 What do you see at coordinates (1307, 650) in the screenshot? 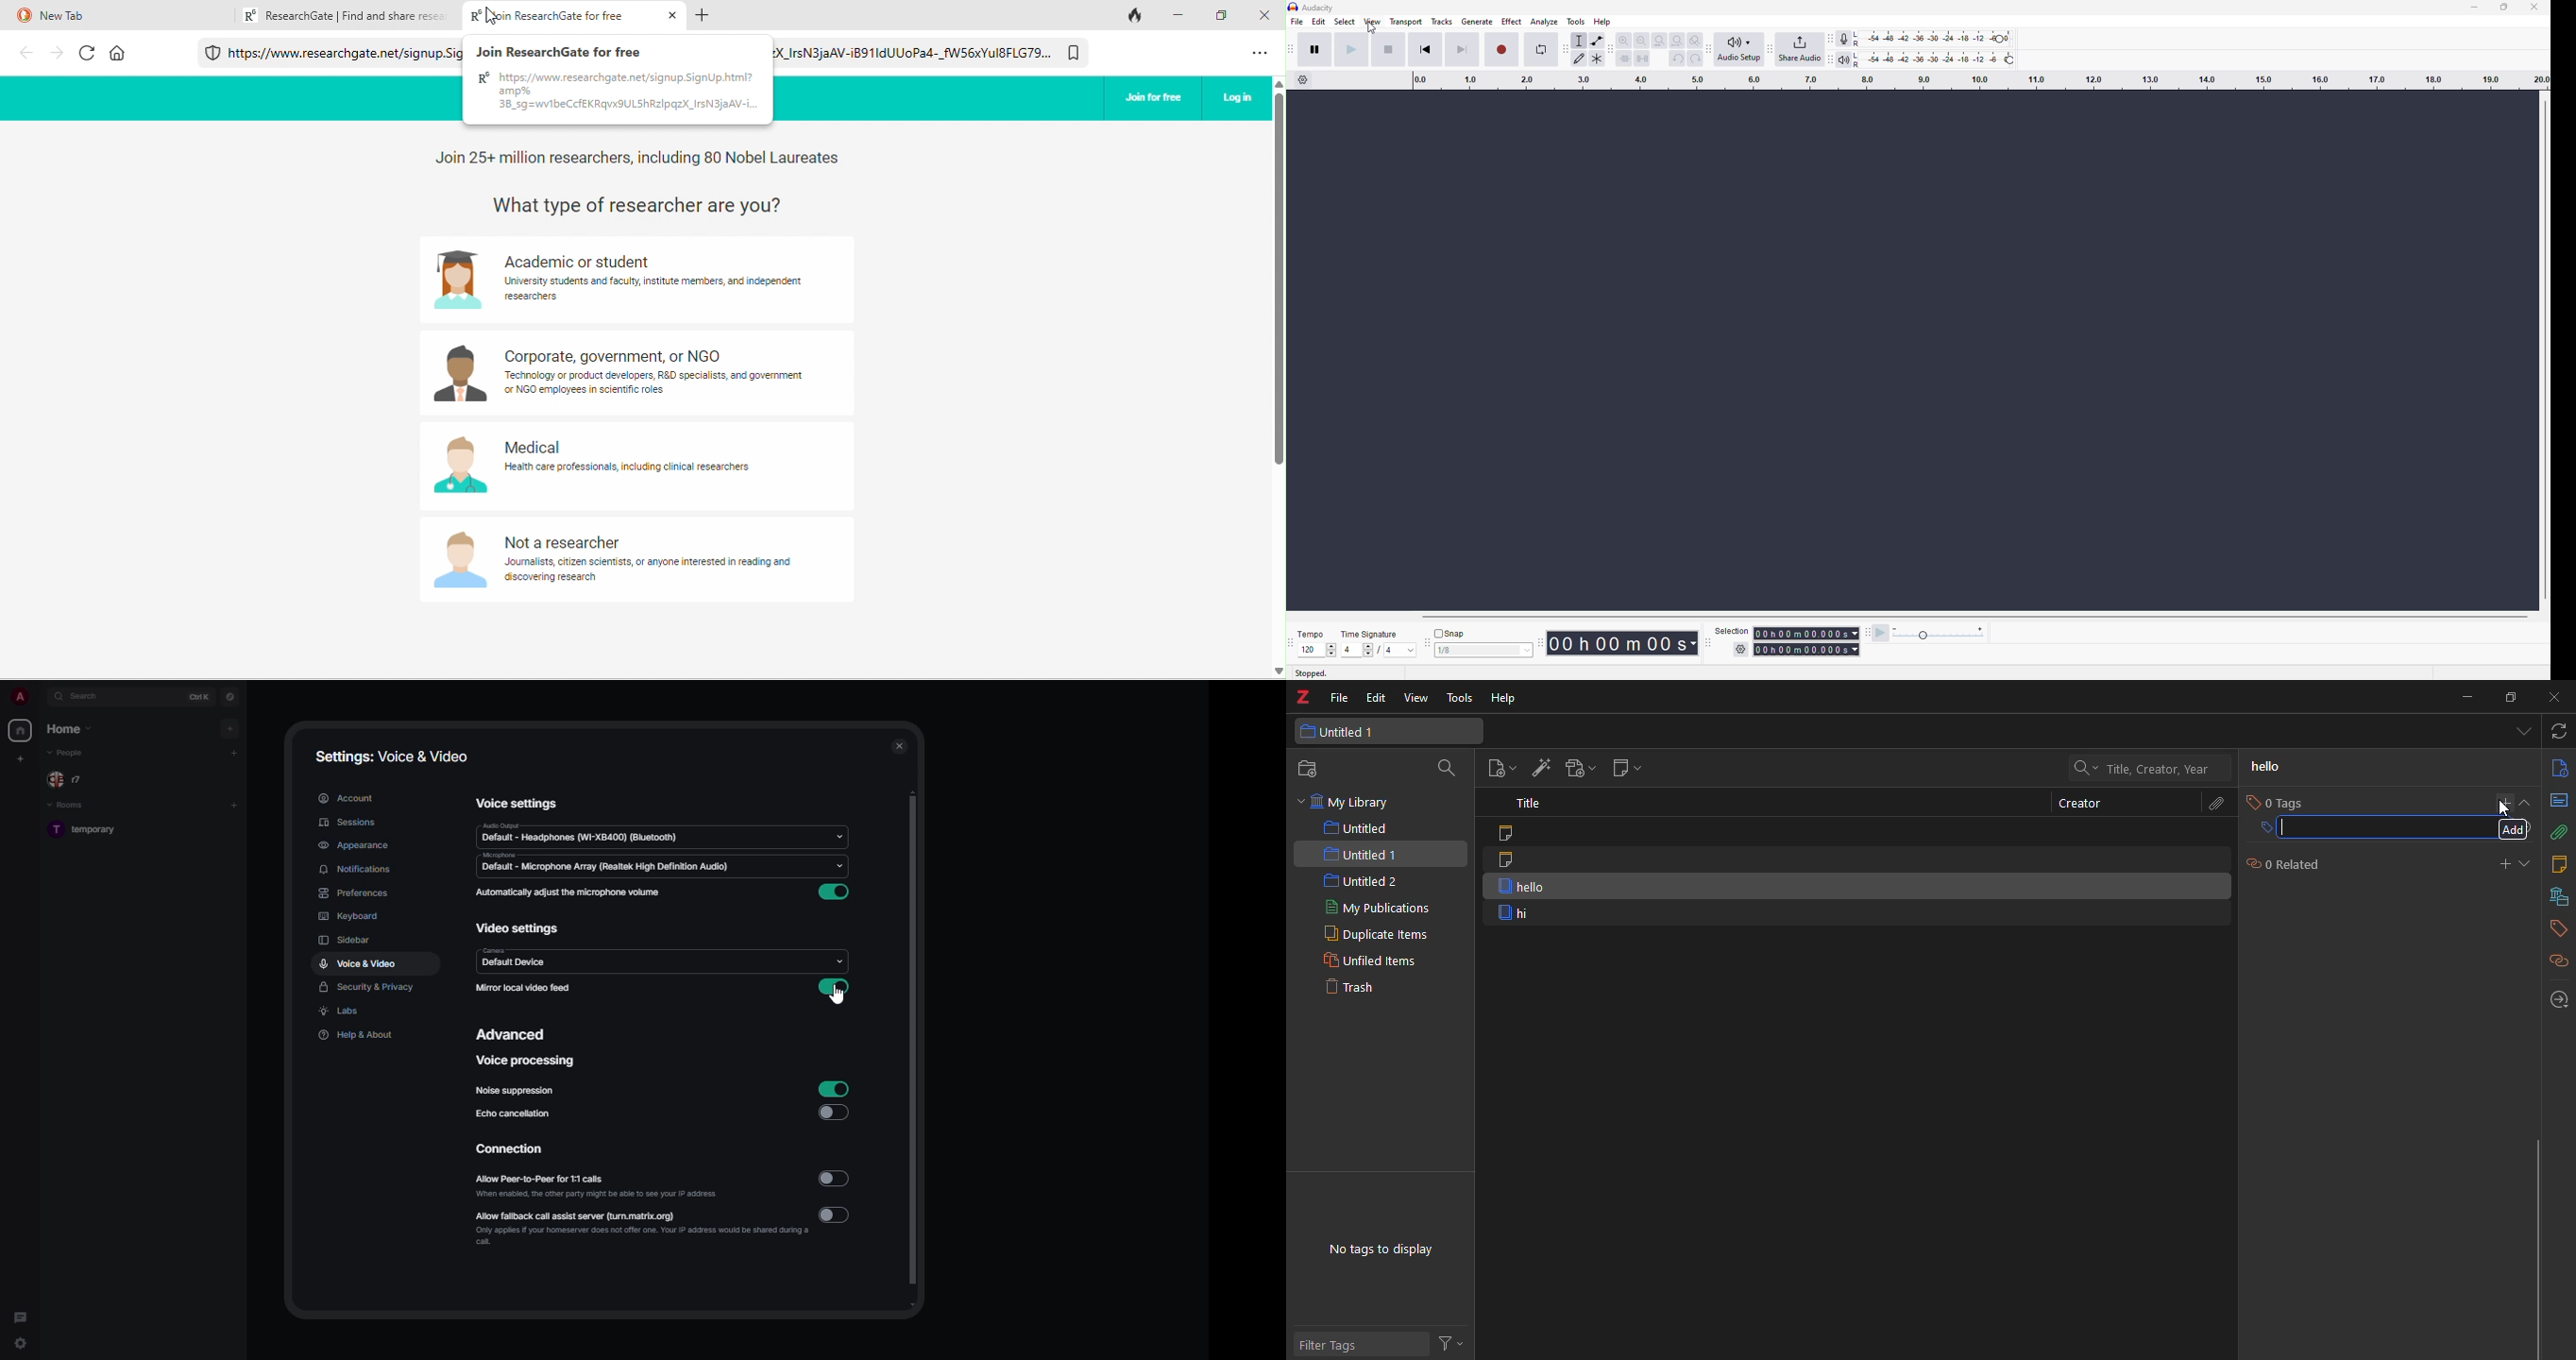
I see `120` at bounding box center [1307, 650].